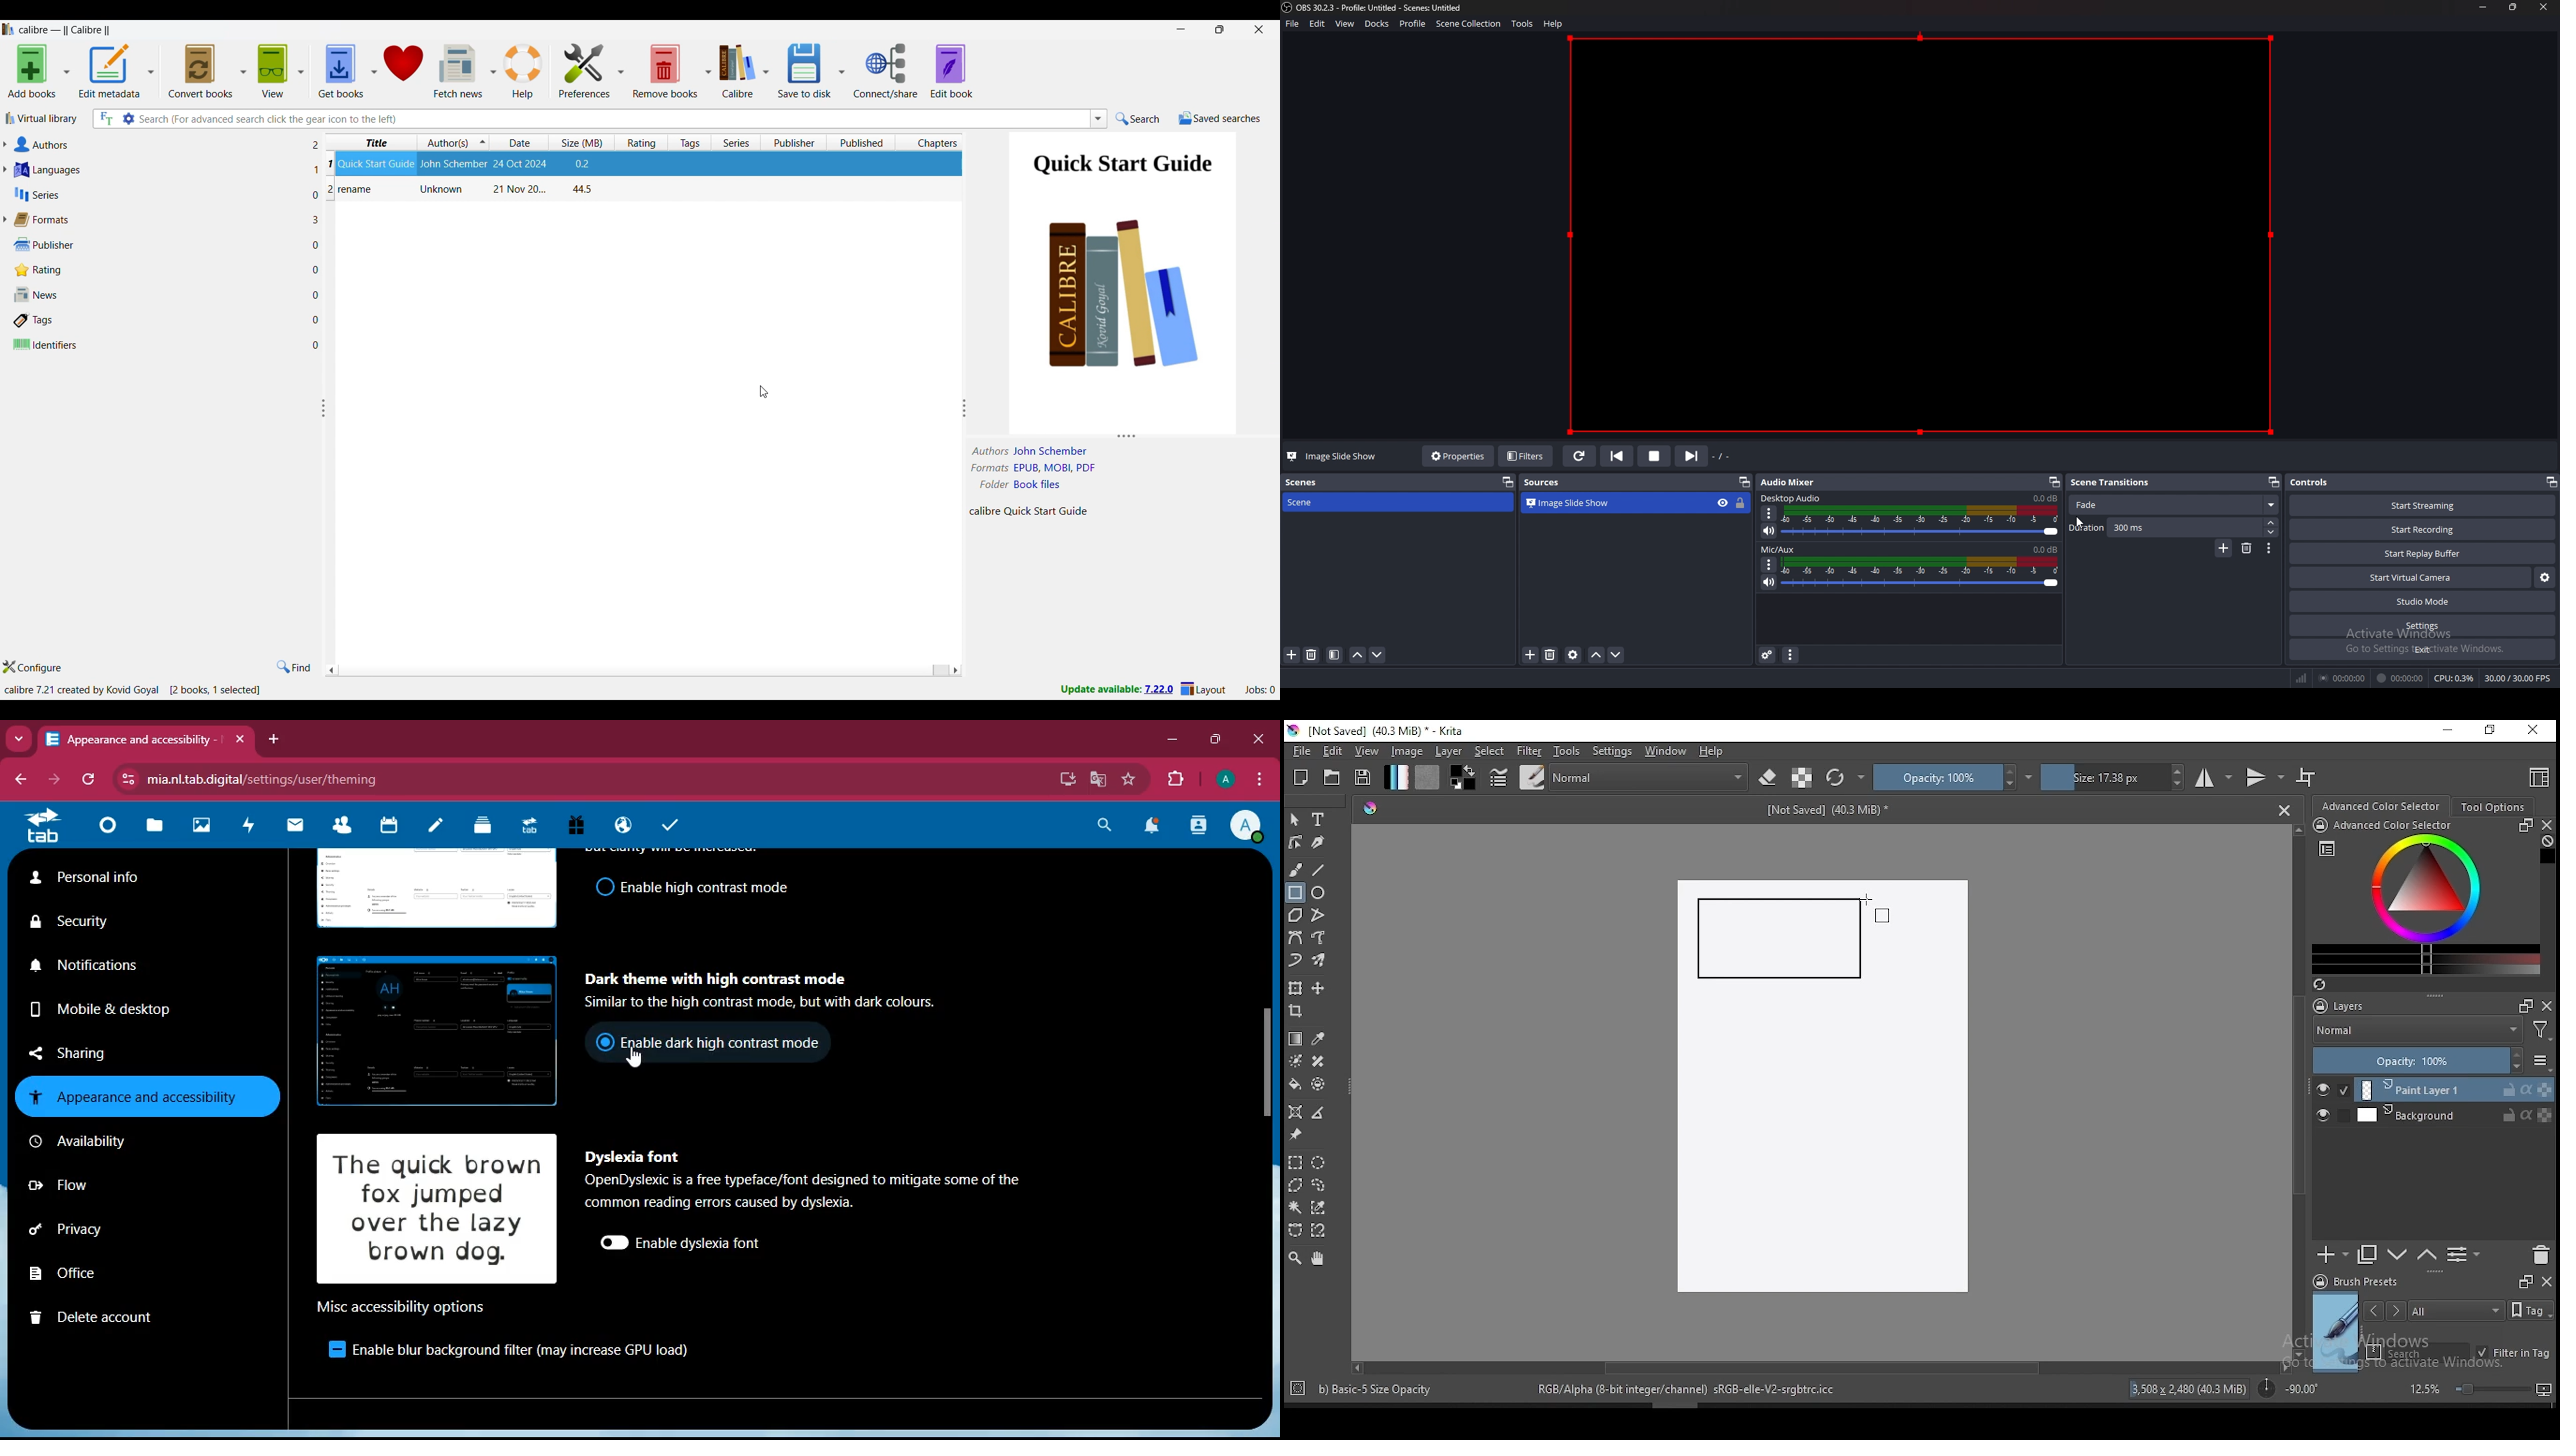 The image size is (2576, 1456). Describe the element at coordinates (440, 1209) in the screenshot. I see `image` at that location.